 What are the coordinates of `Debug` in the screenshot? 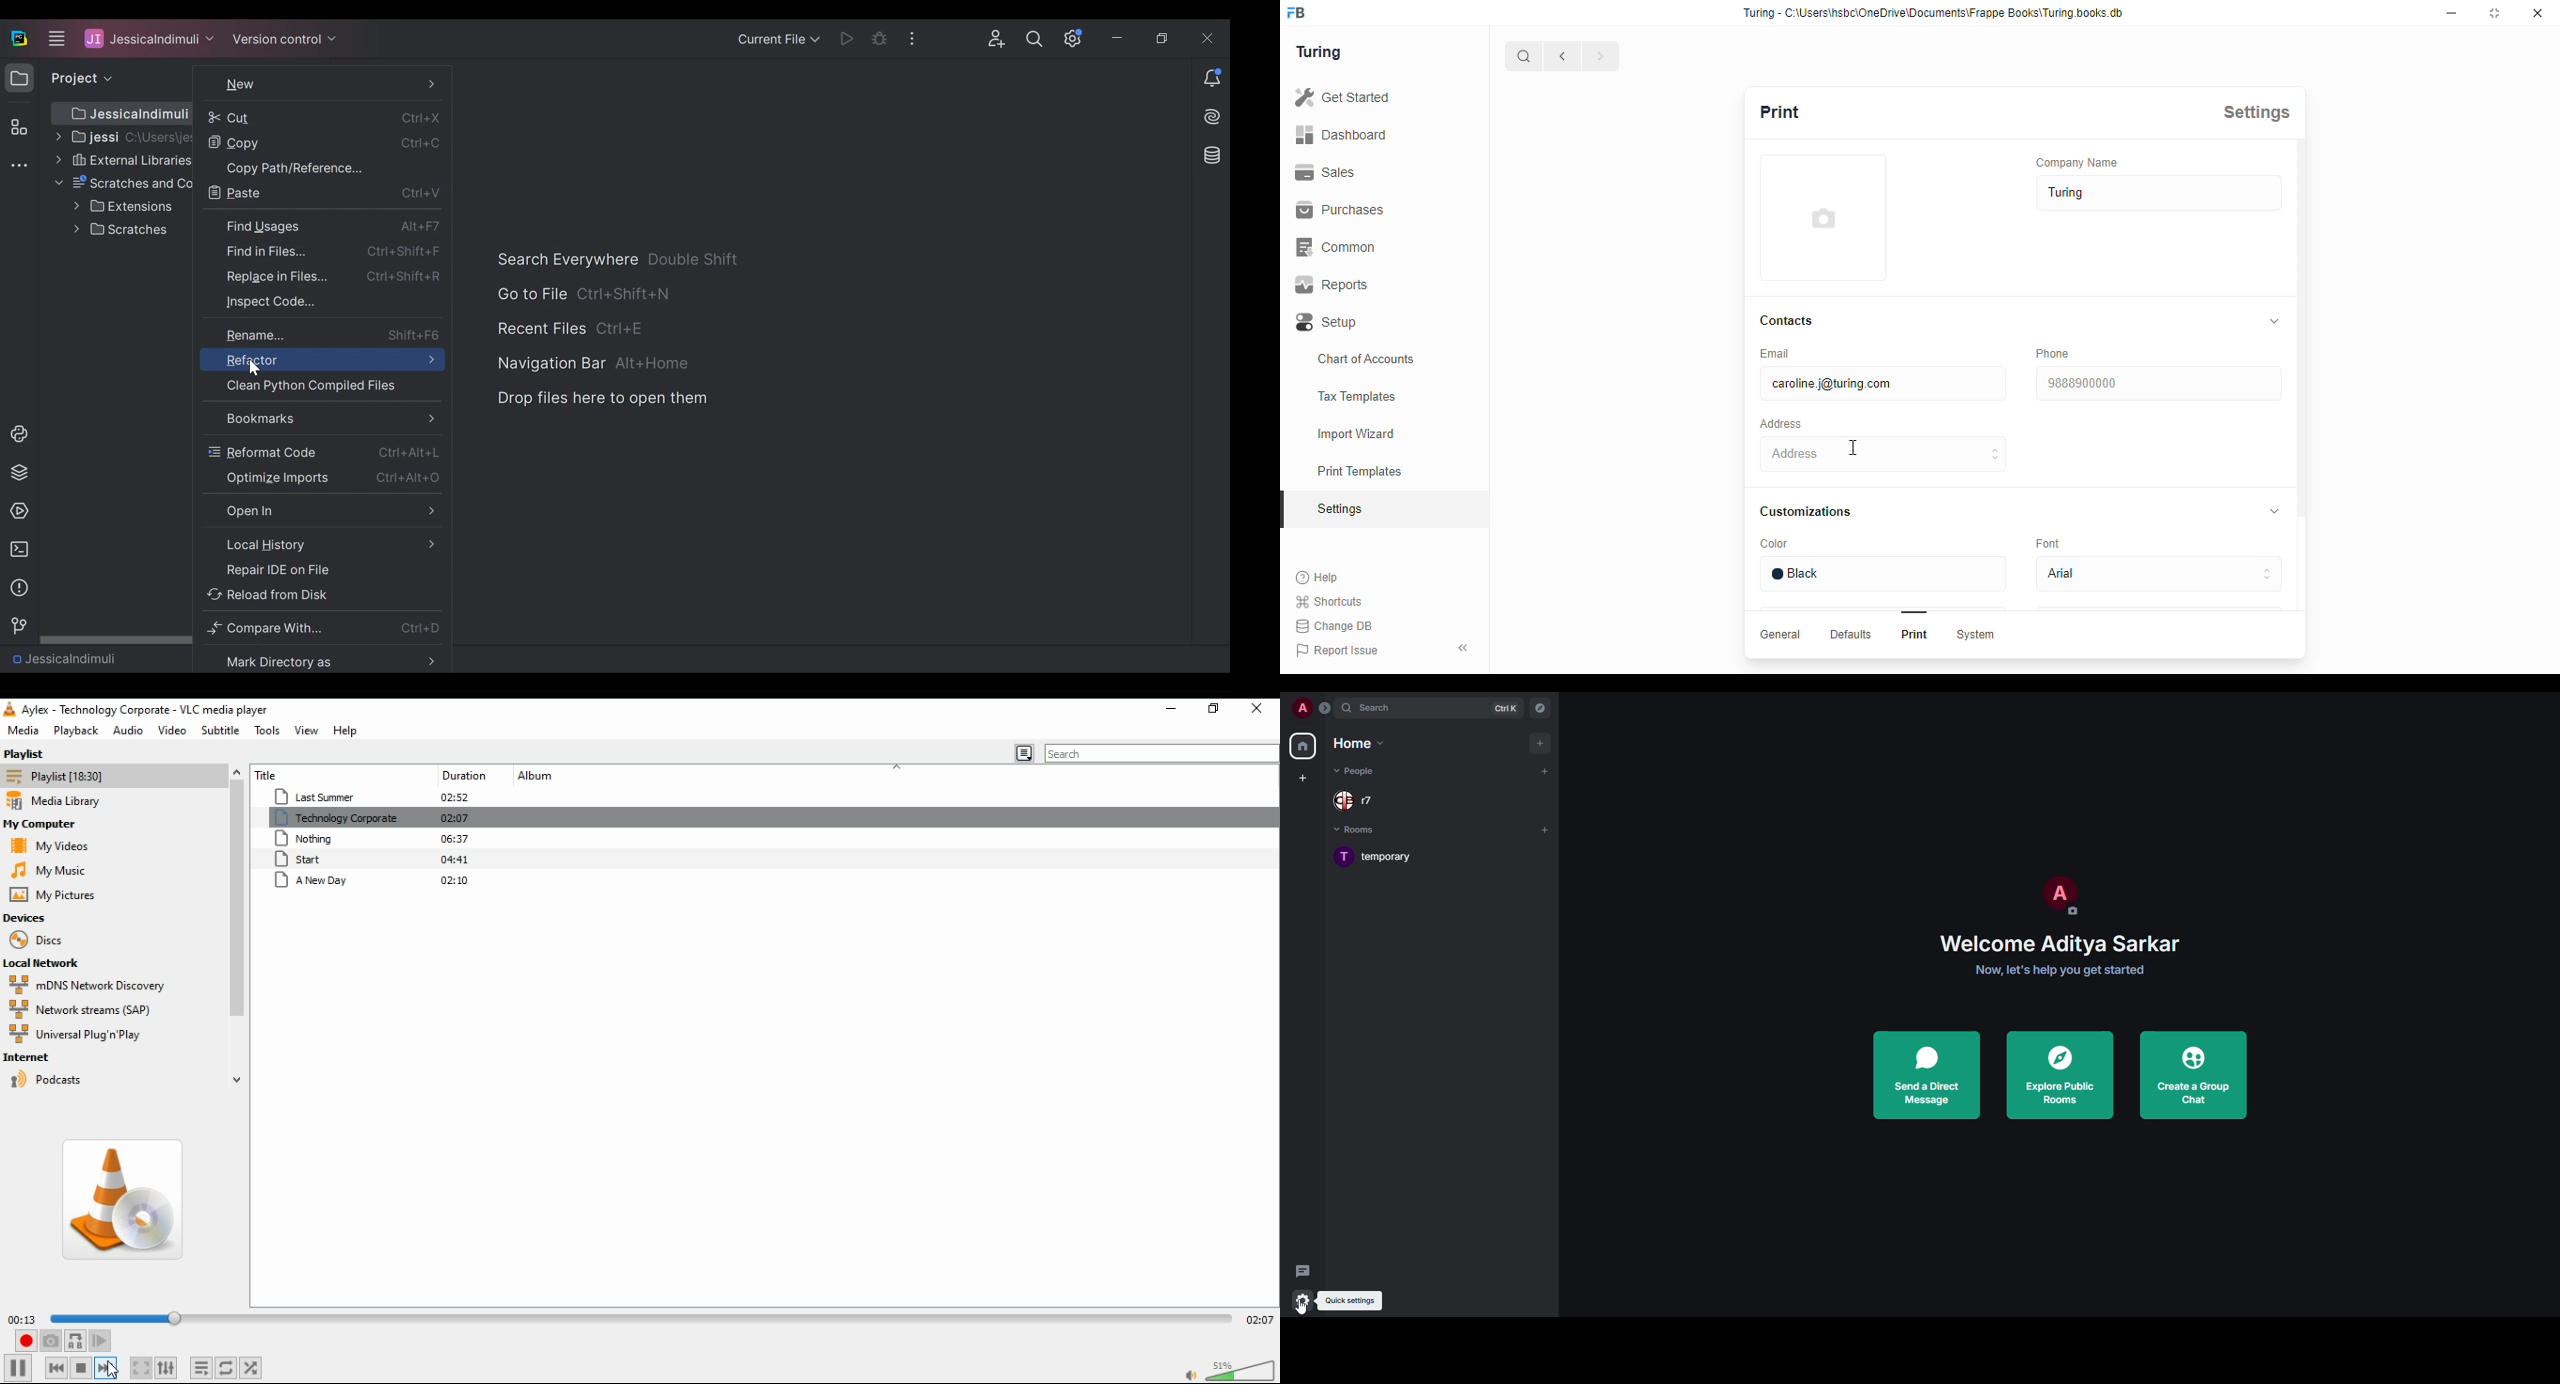 It's located at (880, 38).